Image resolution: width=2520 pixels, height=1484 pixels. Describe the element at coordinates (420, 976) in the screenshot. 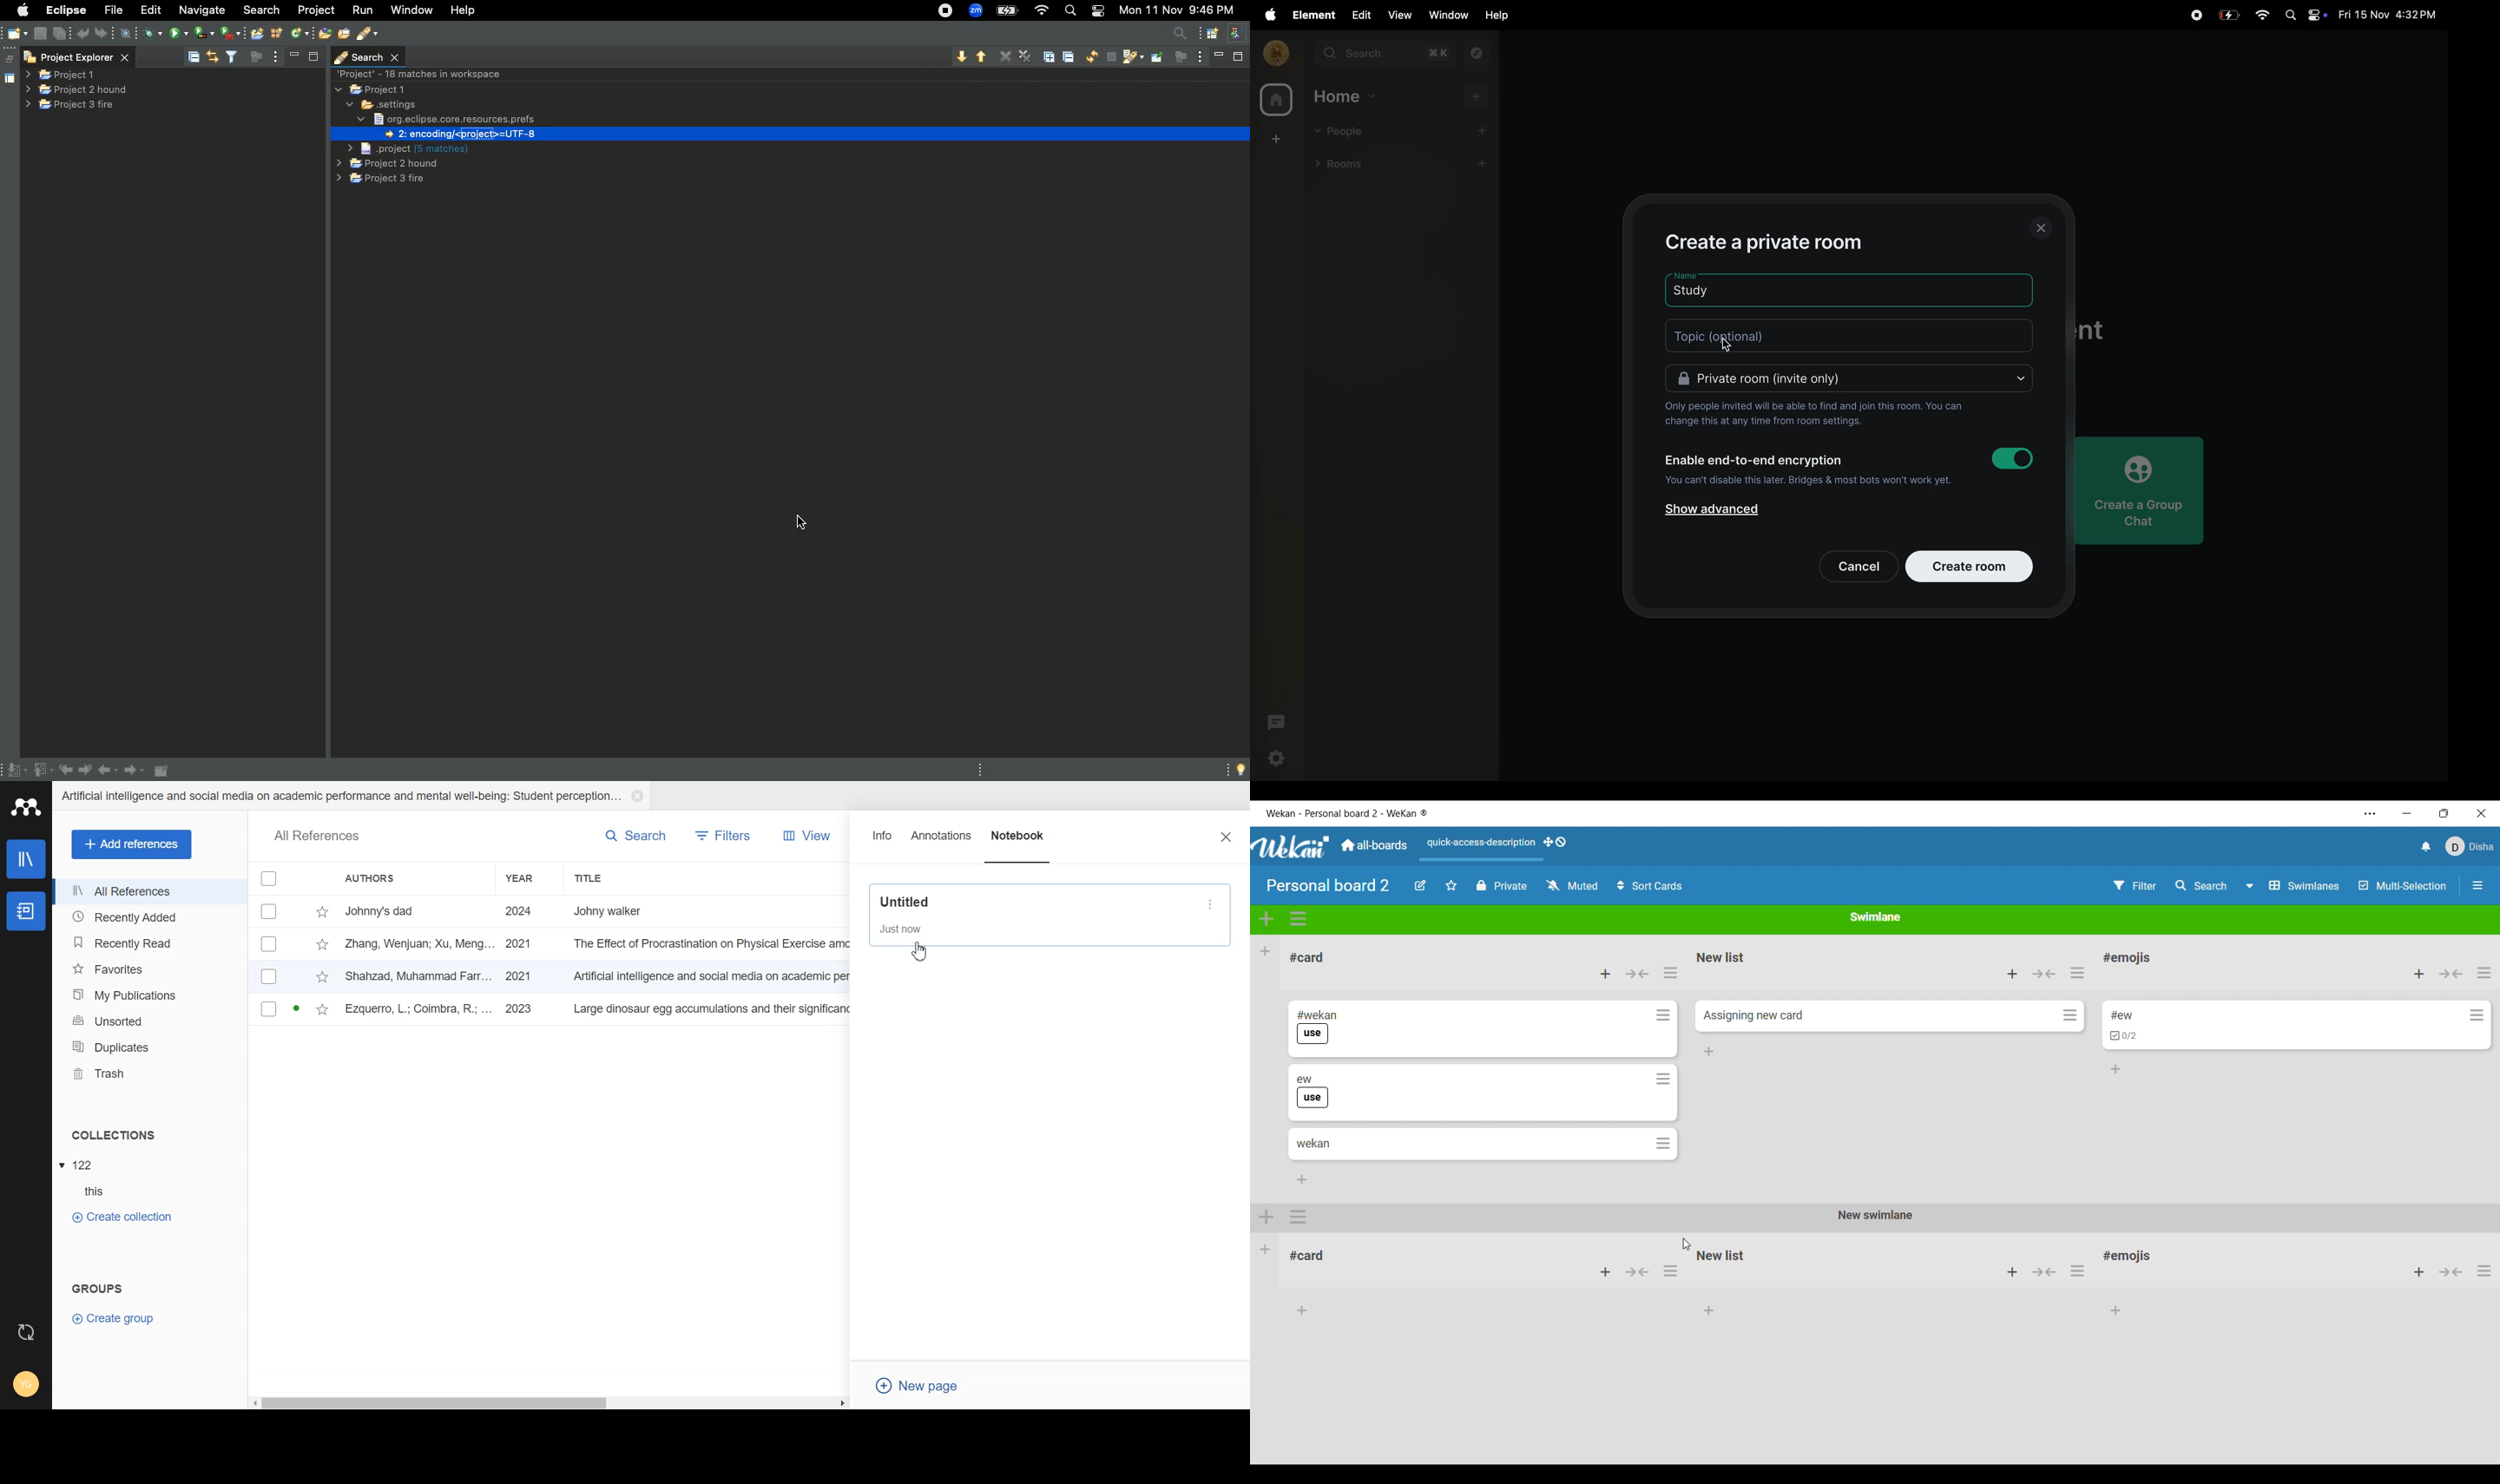

I see `shahzad, muhammad farr...` at that location.